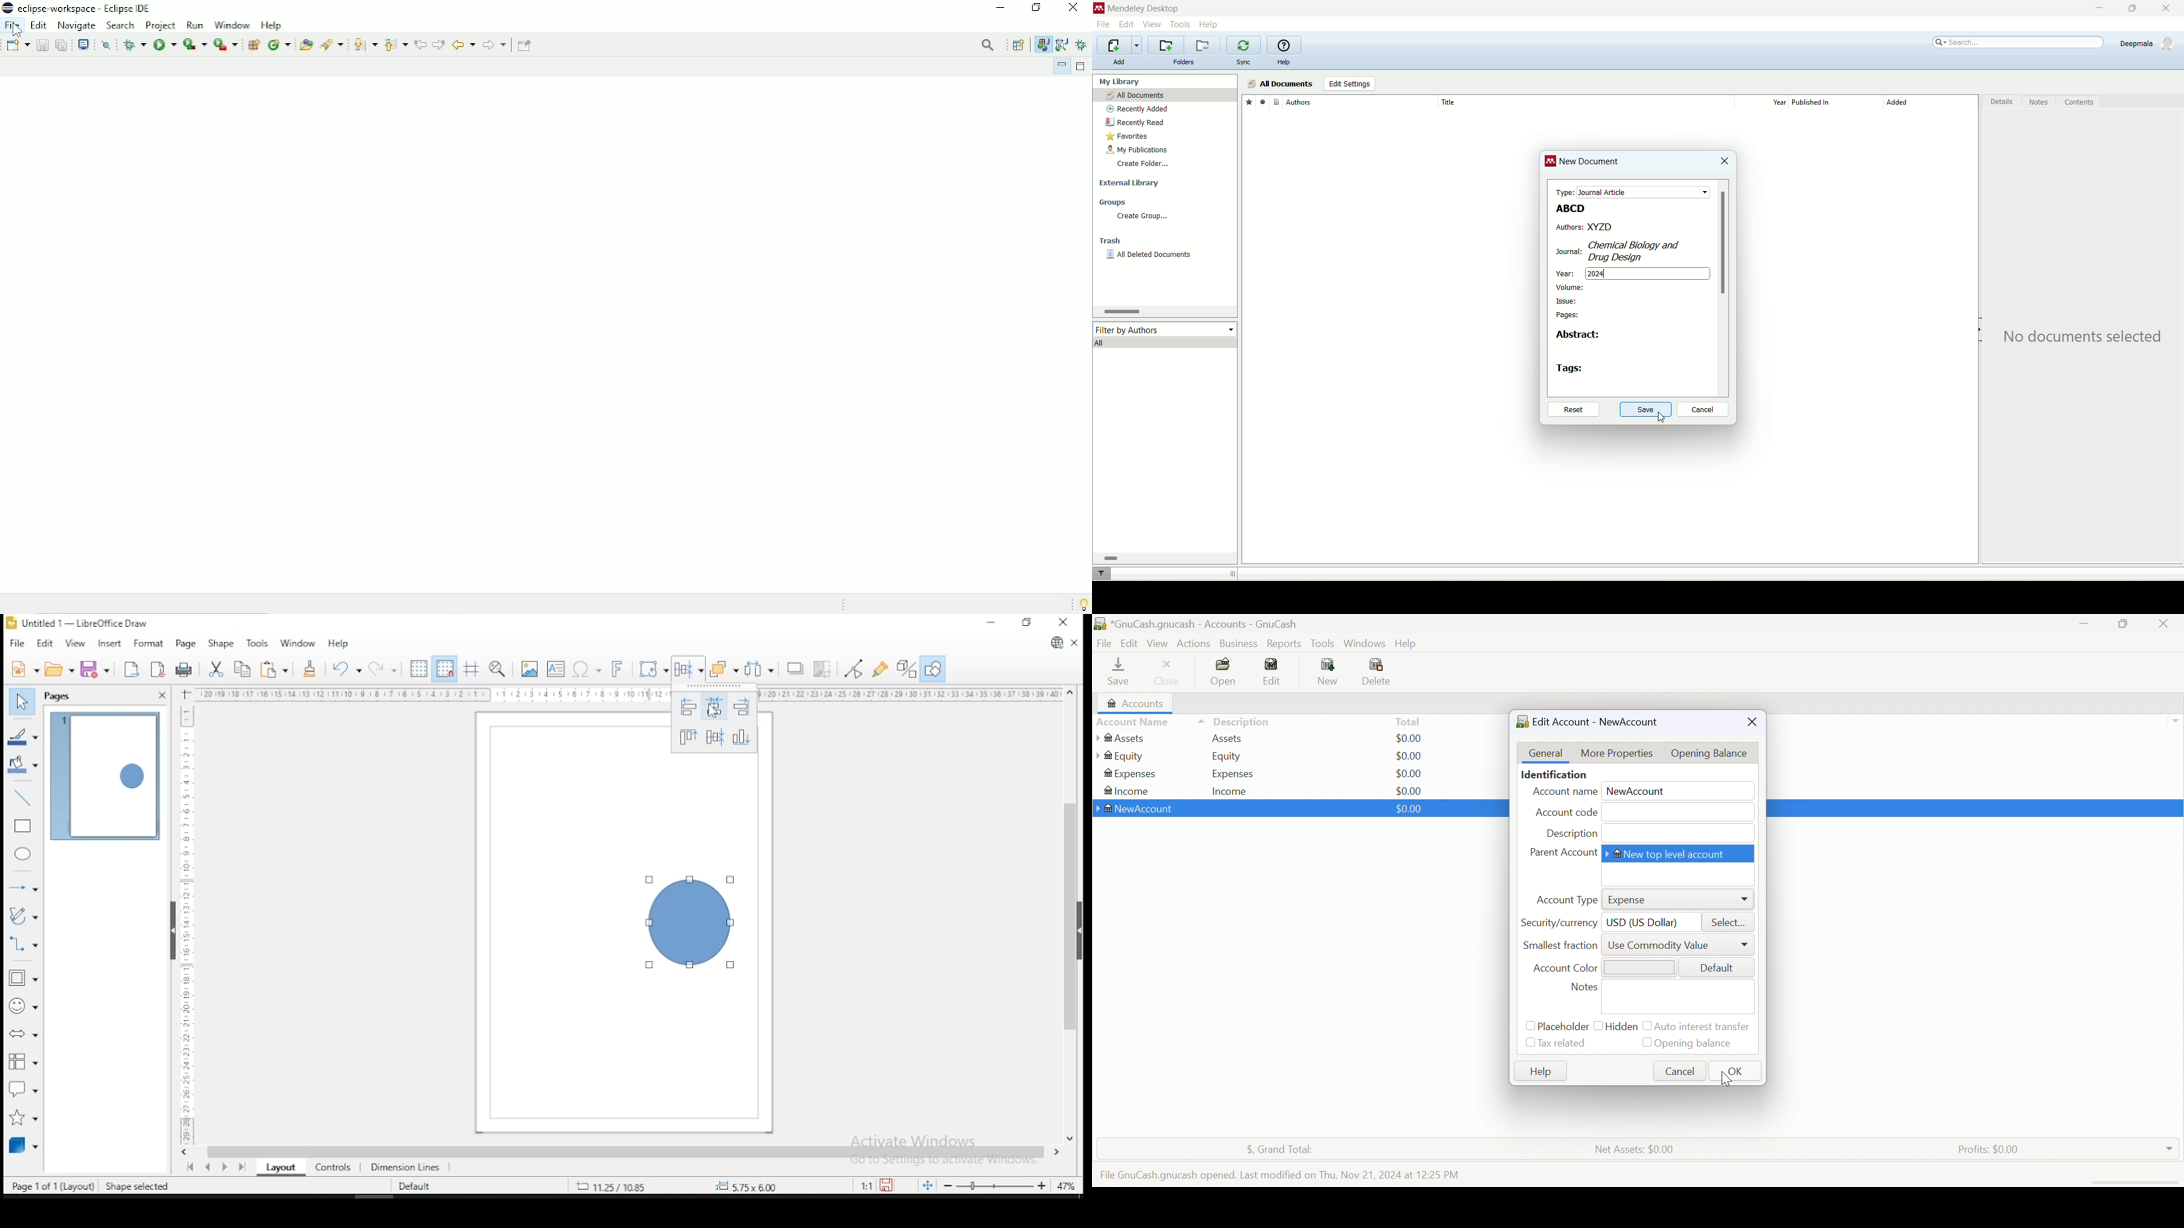  I want to click on details, so click(2003, 104).